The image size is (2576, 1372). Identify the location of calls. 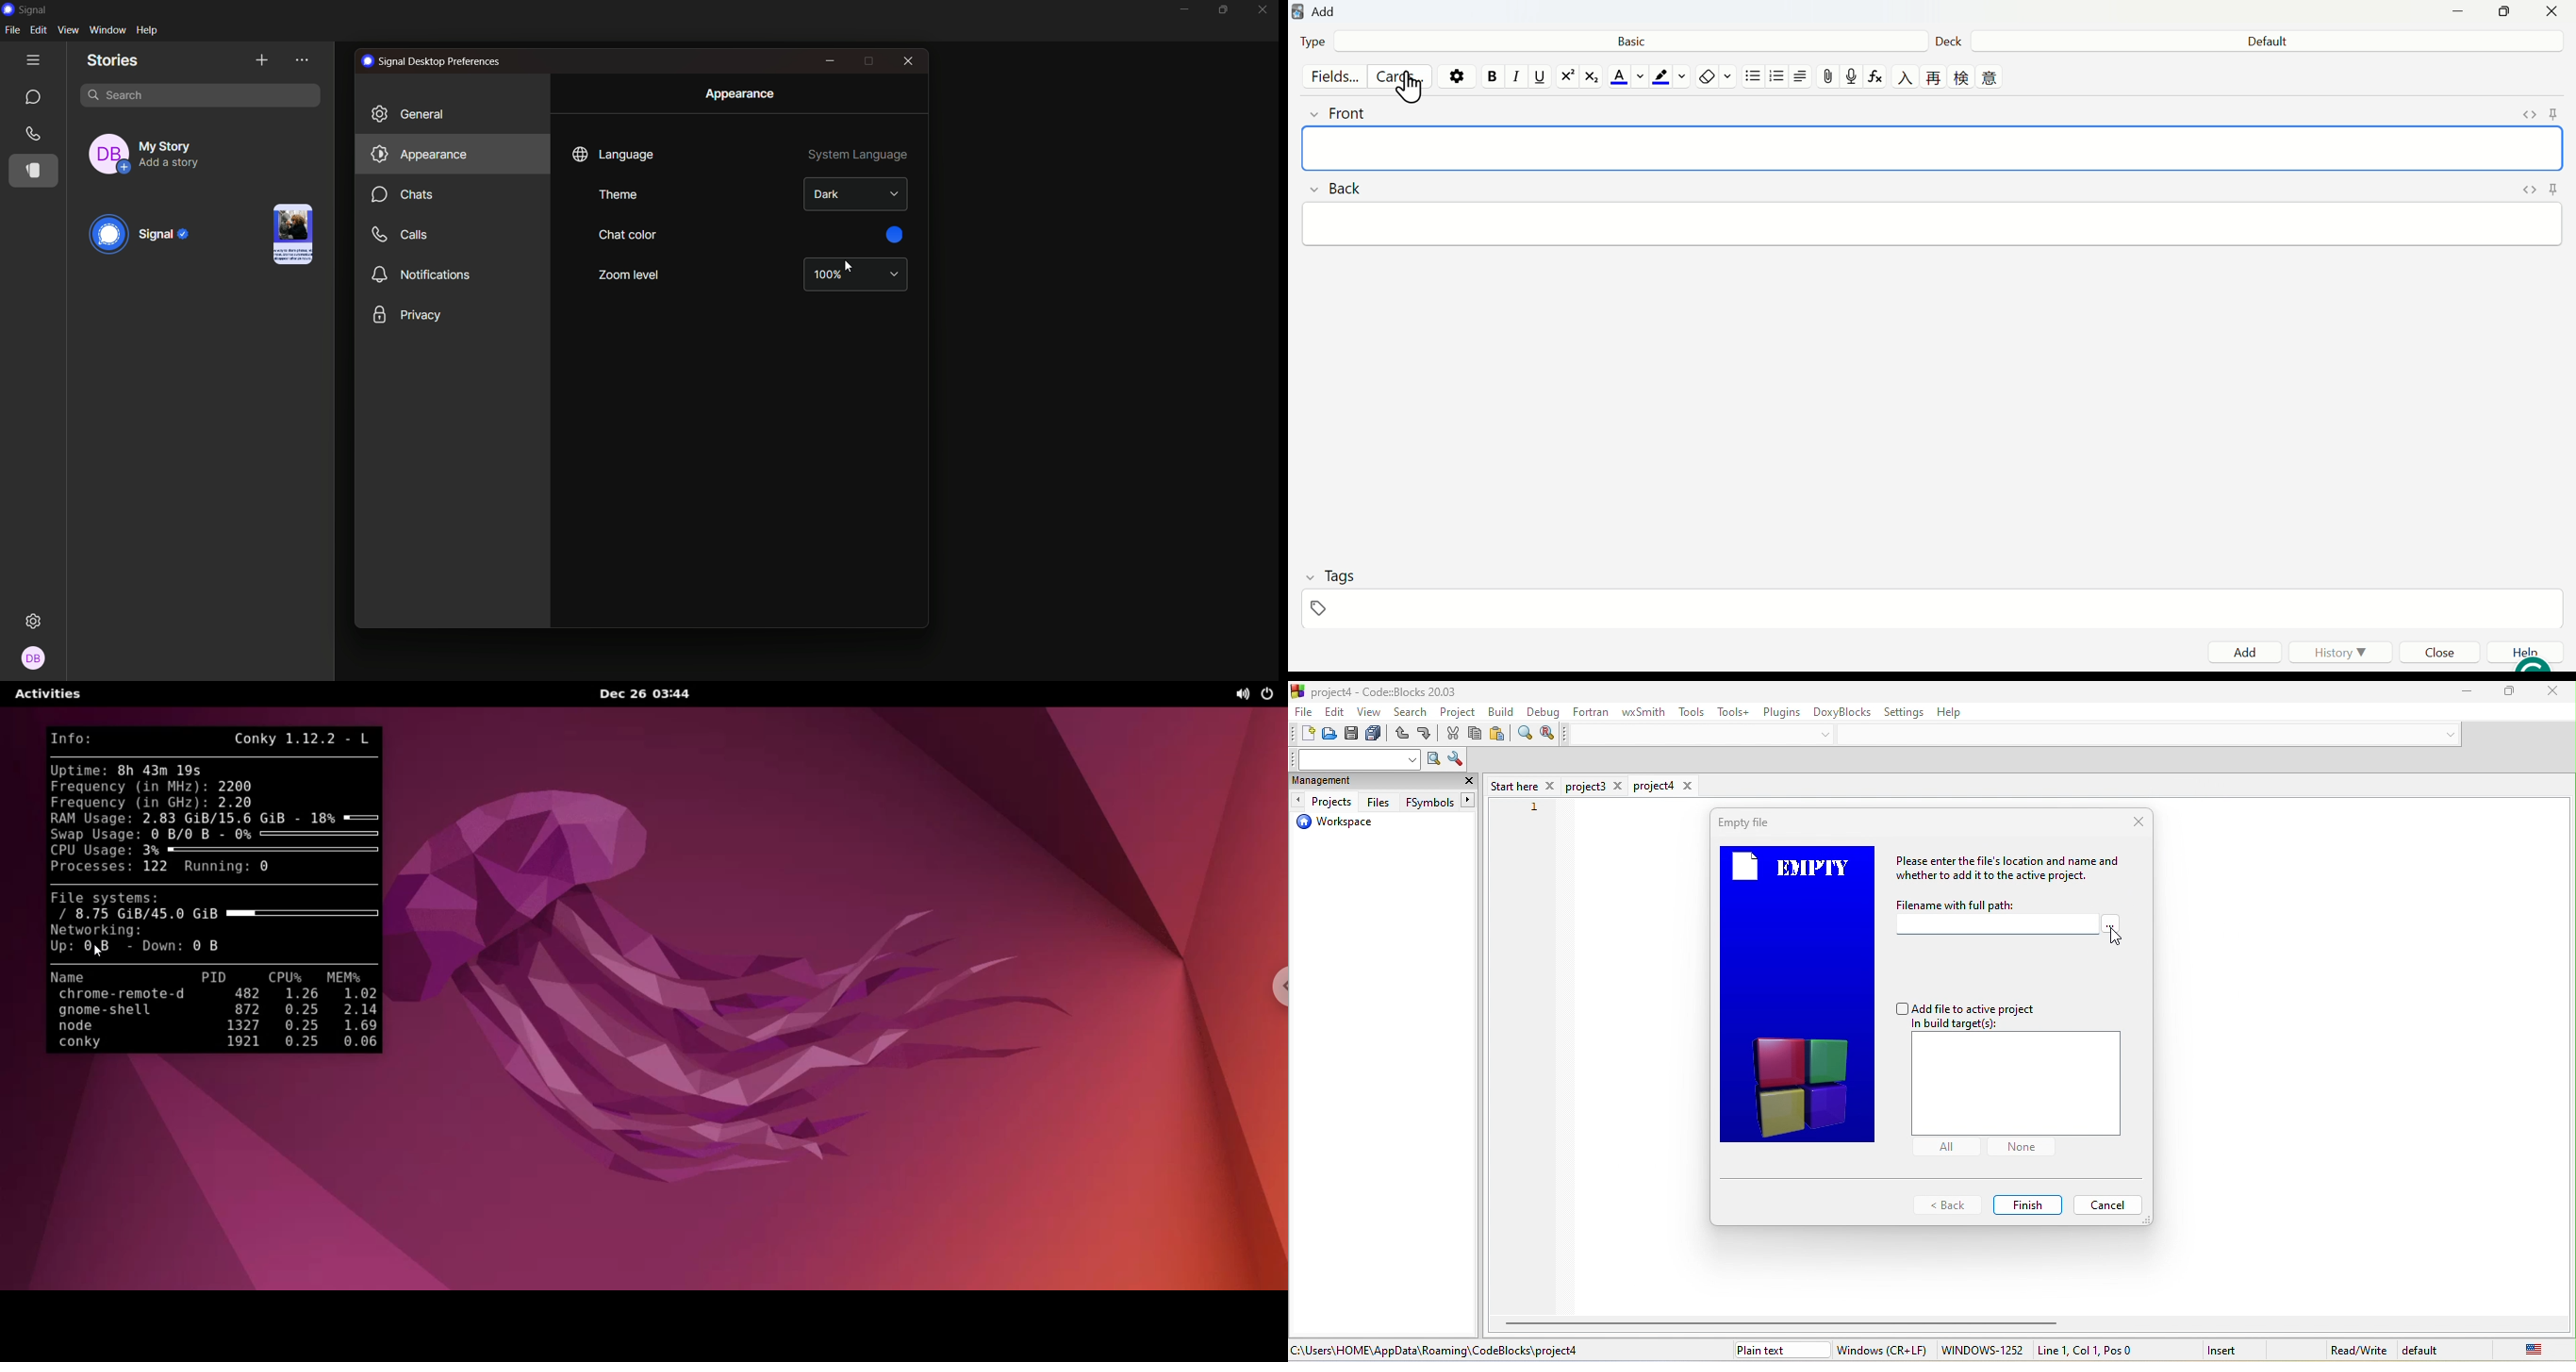
(34, 134).